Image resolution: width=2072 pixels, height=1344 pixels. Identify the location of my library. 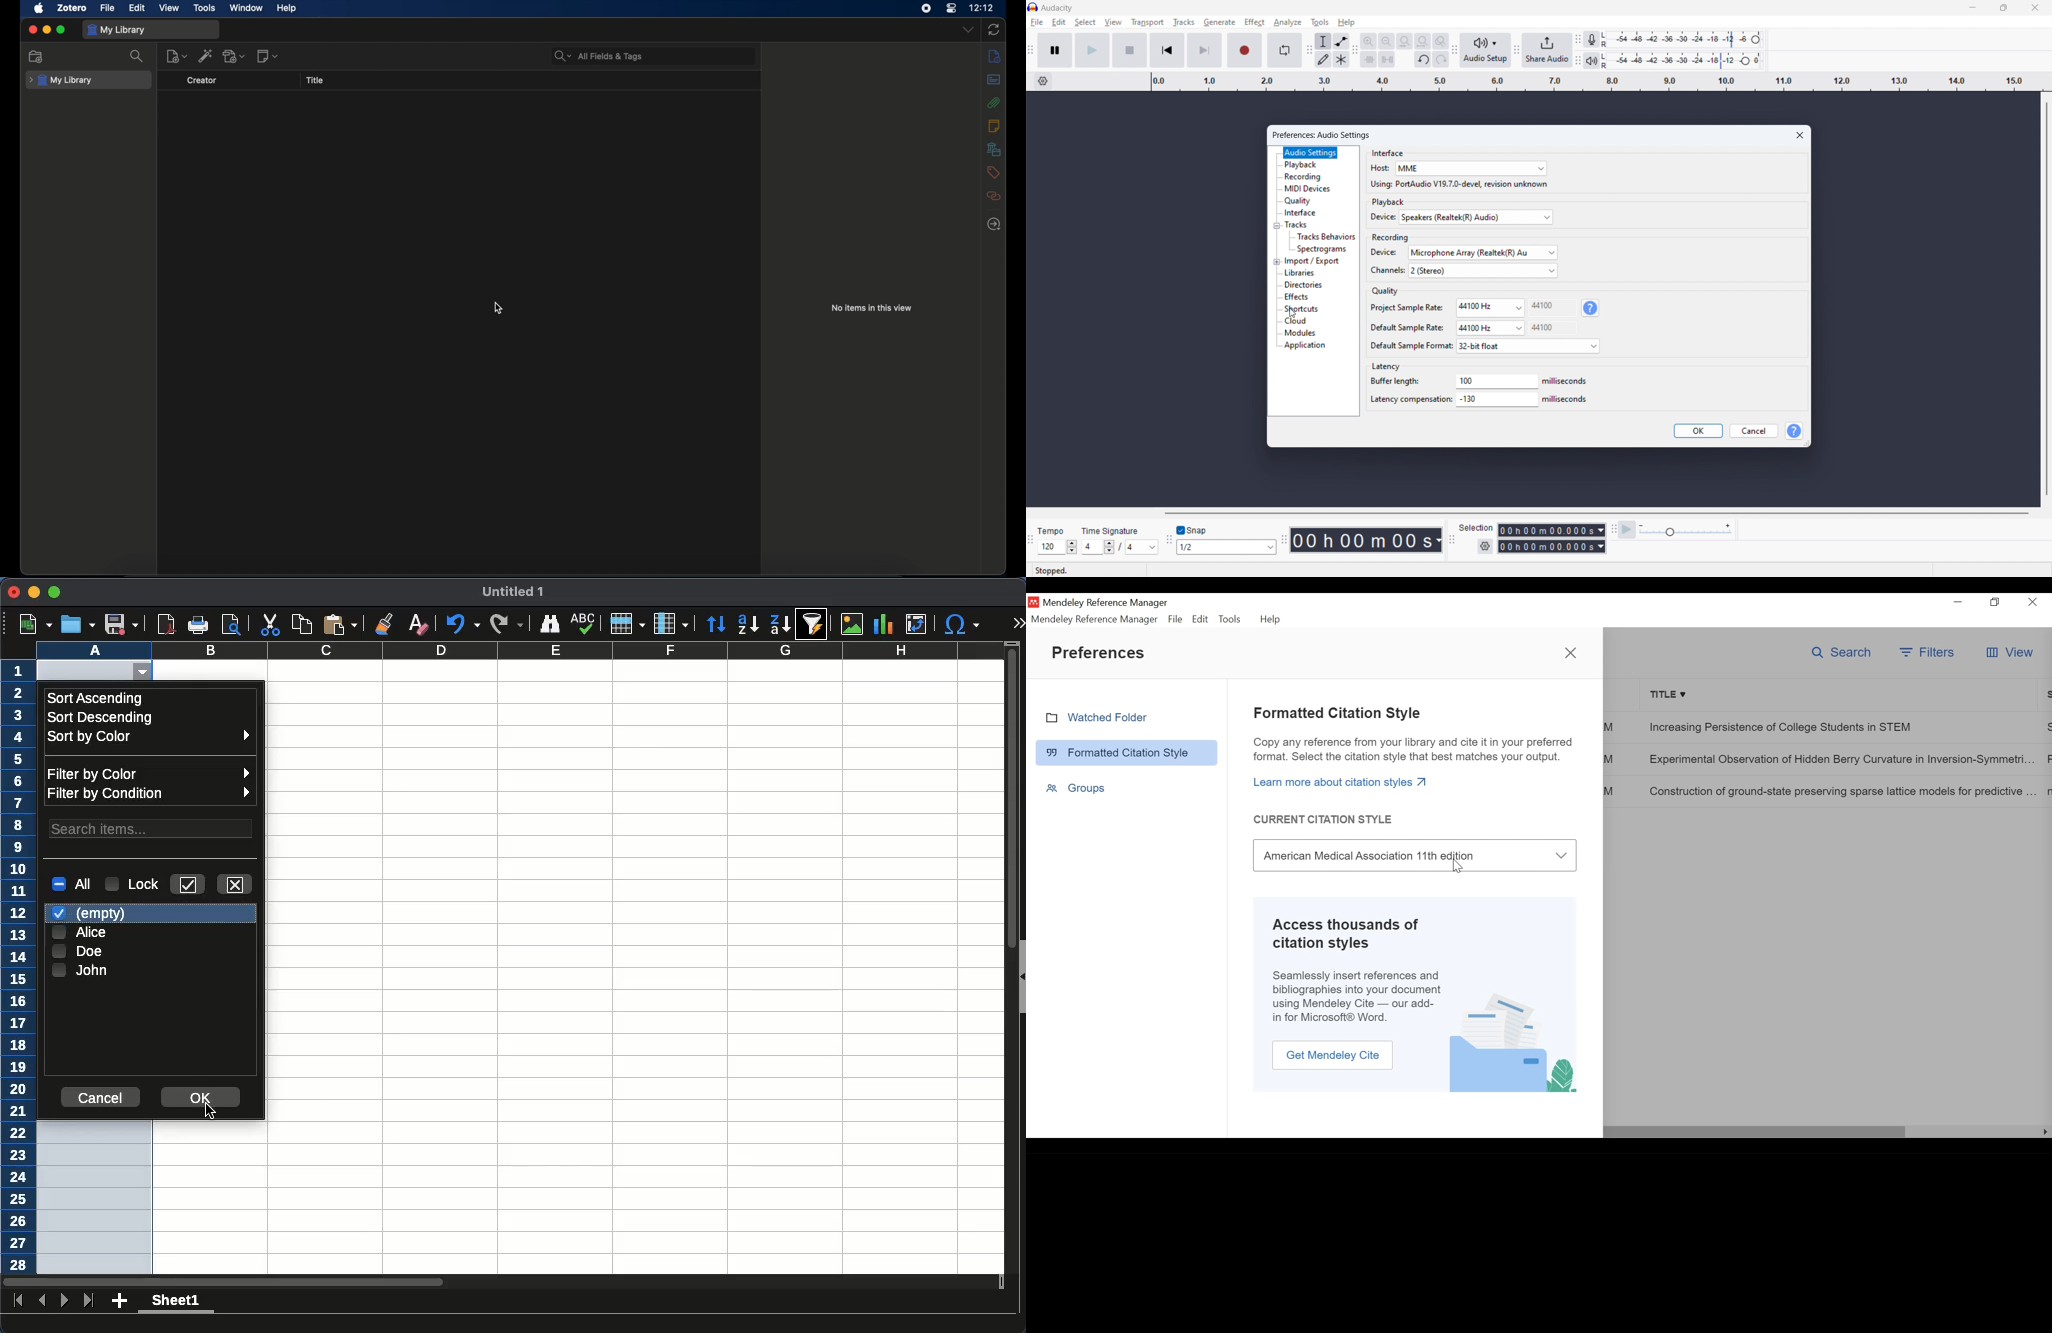
(118, 30).